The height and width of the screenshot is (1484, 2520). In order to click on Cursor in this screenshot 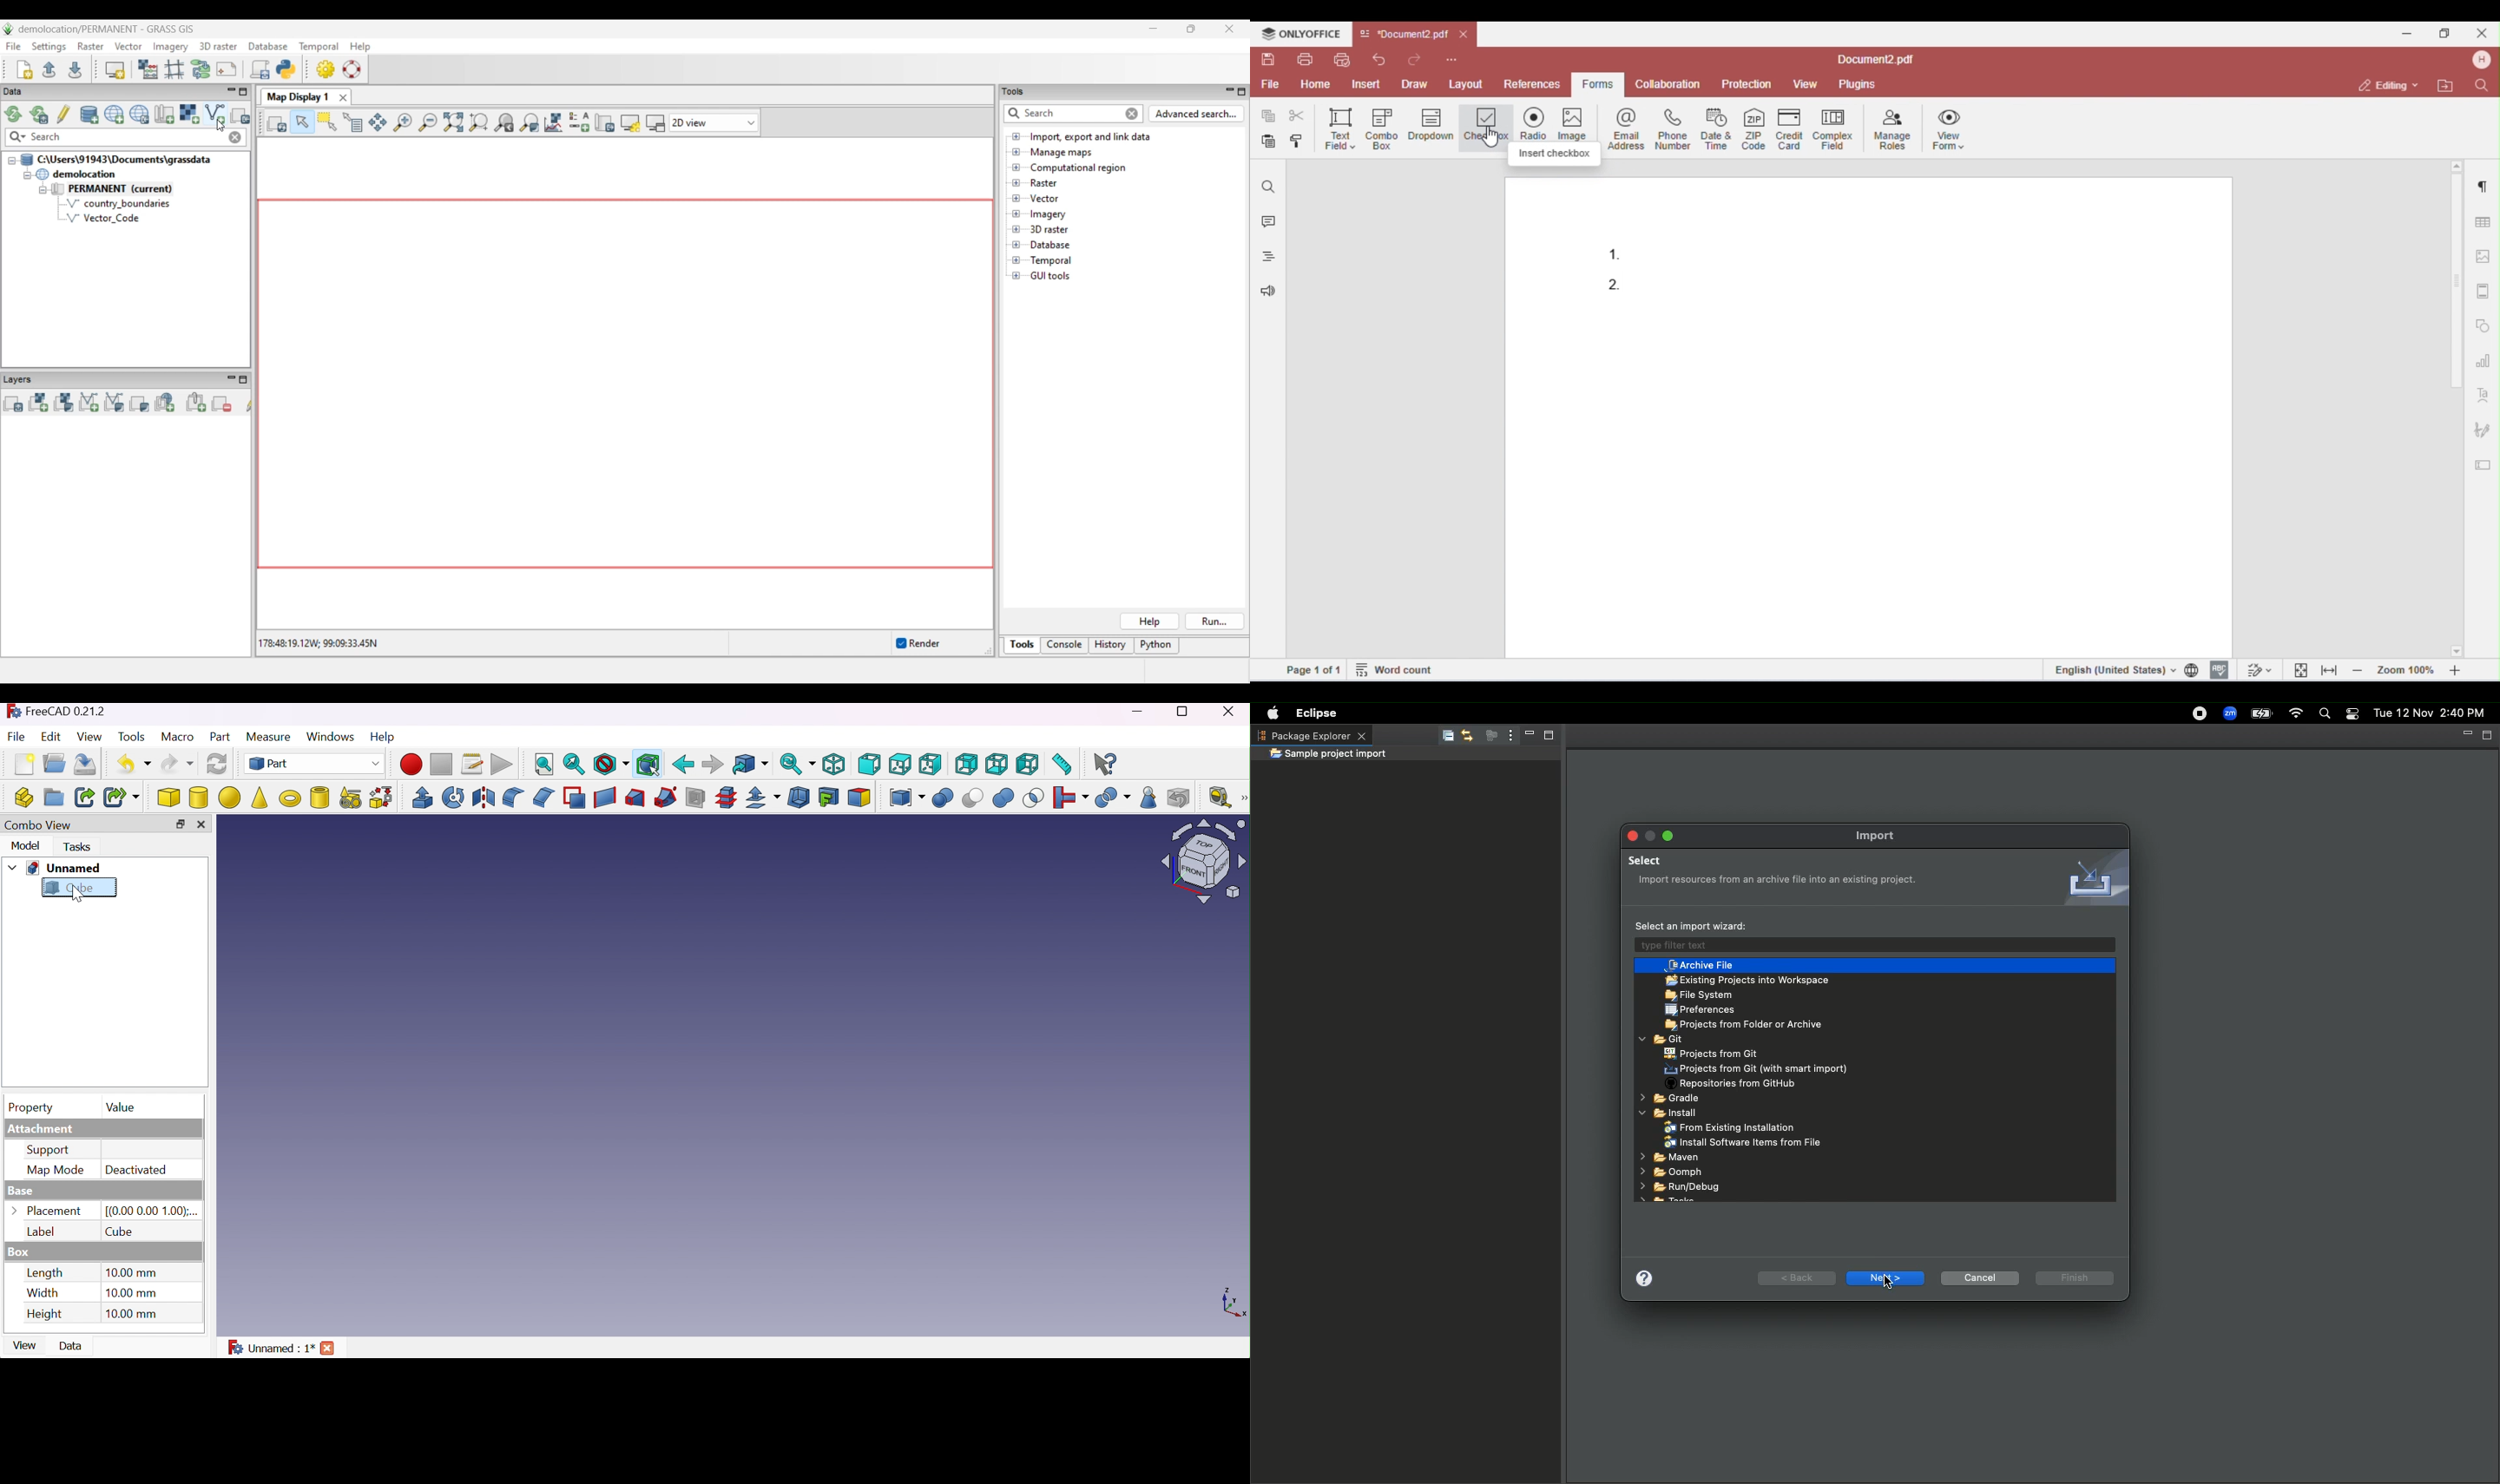, I will do `click(76, 895)`.